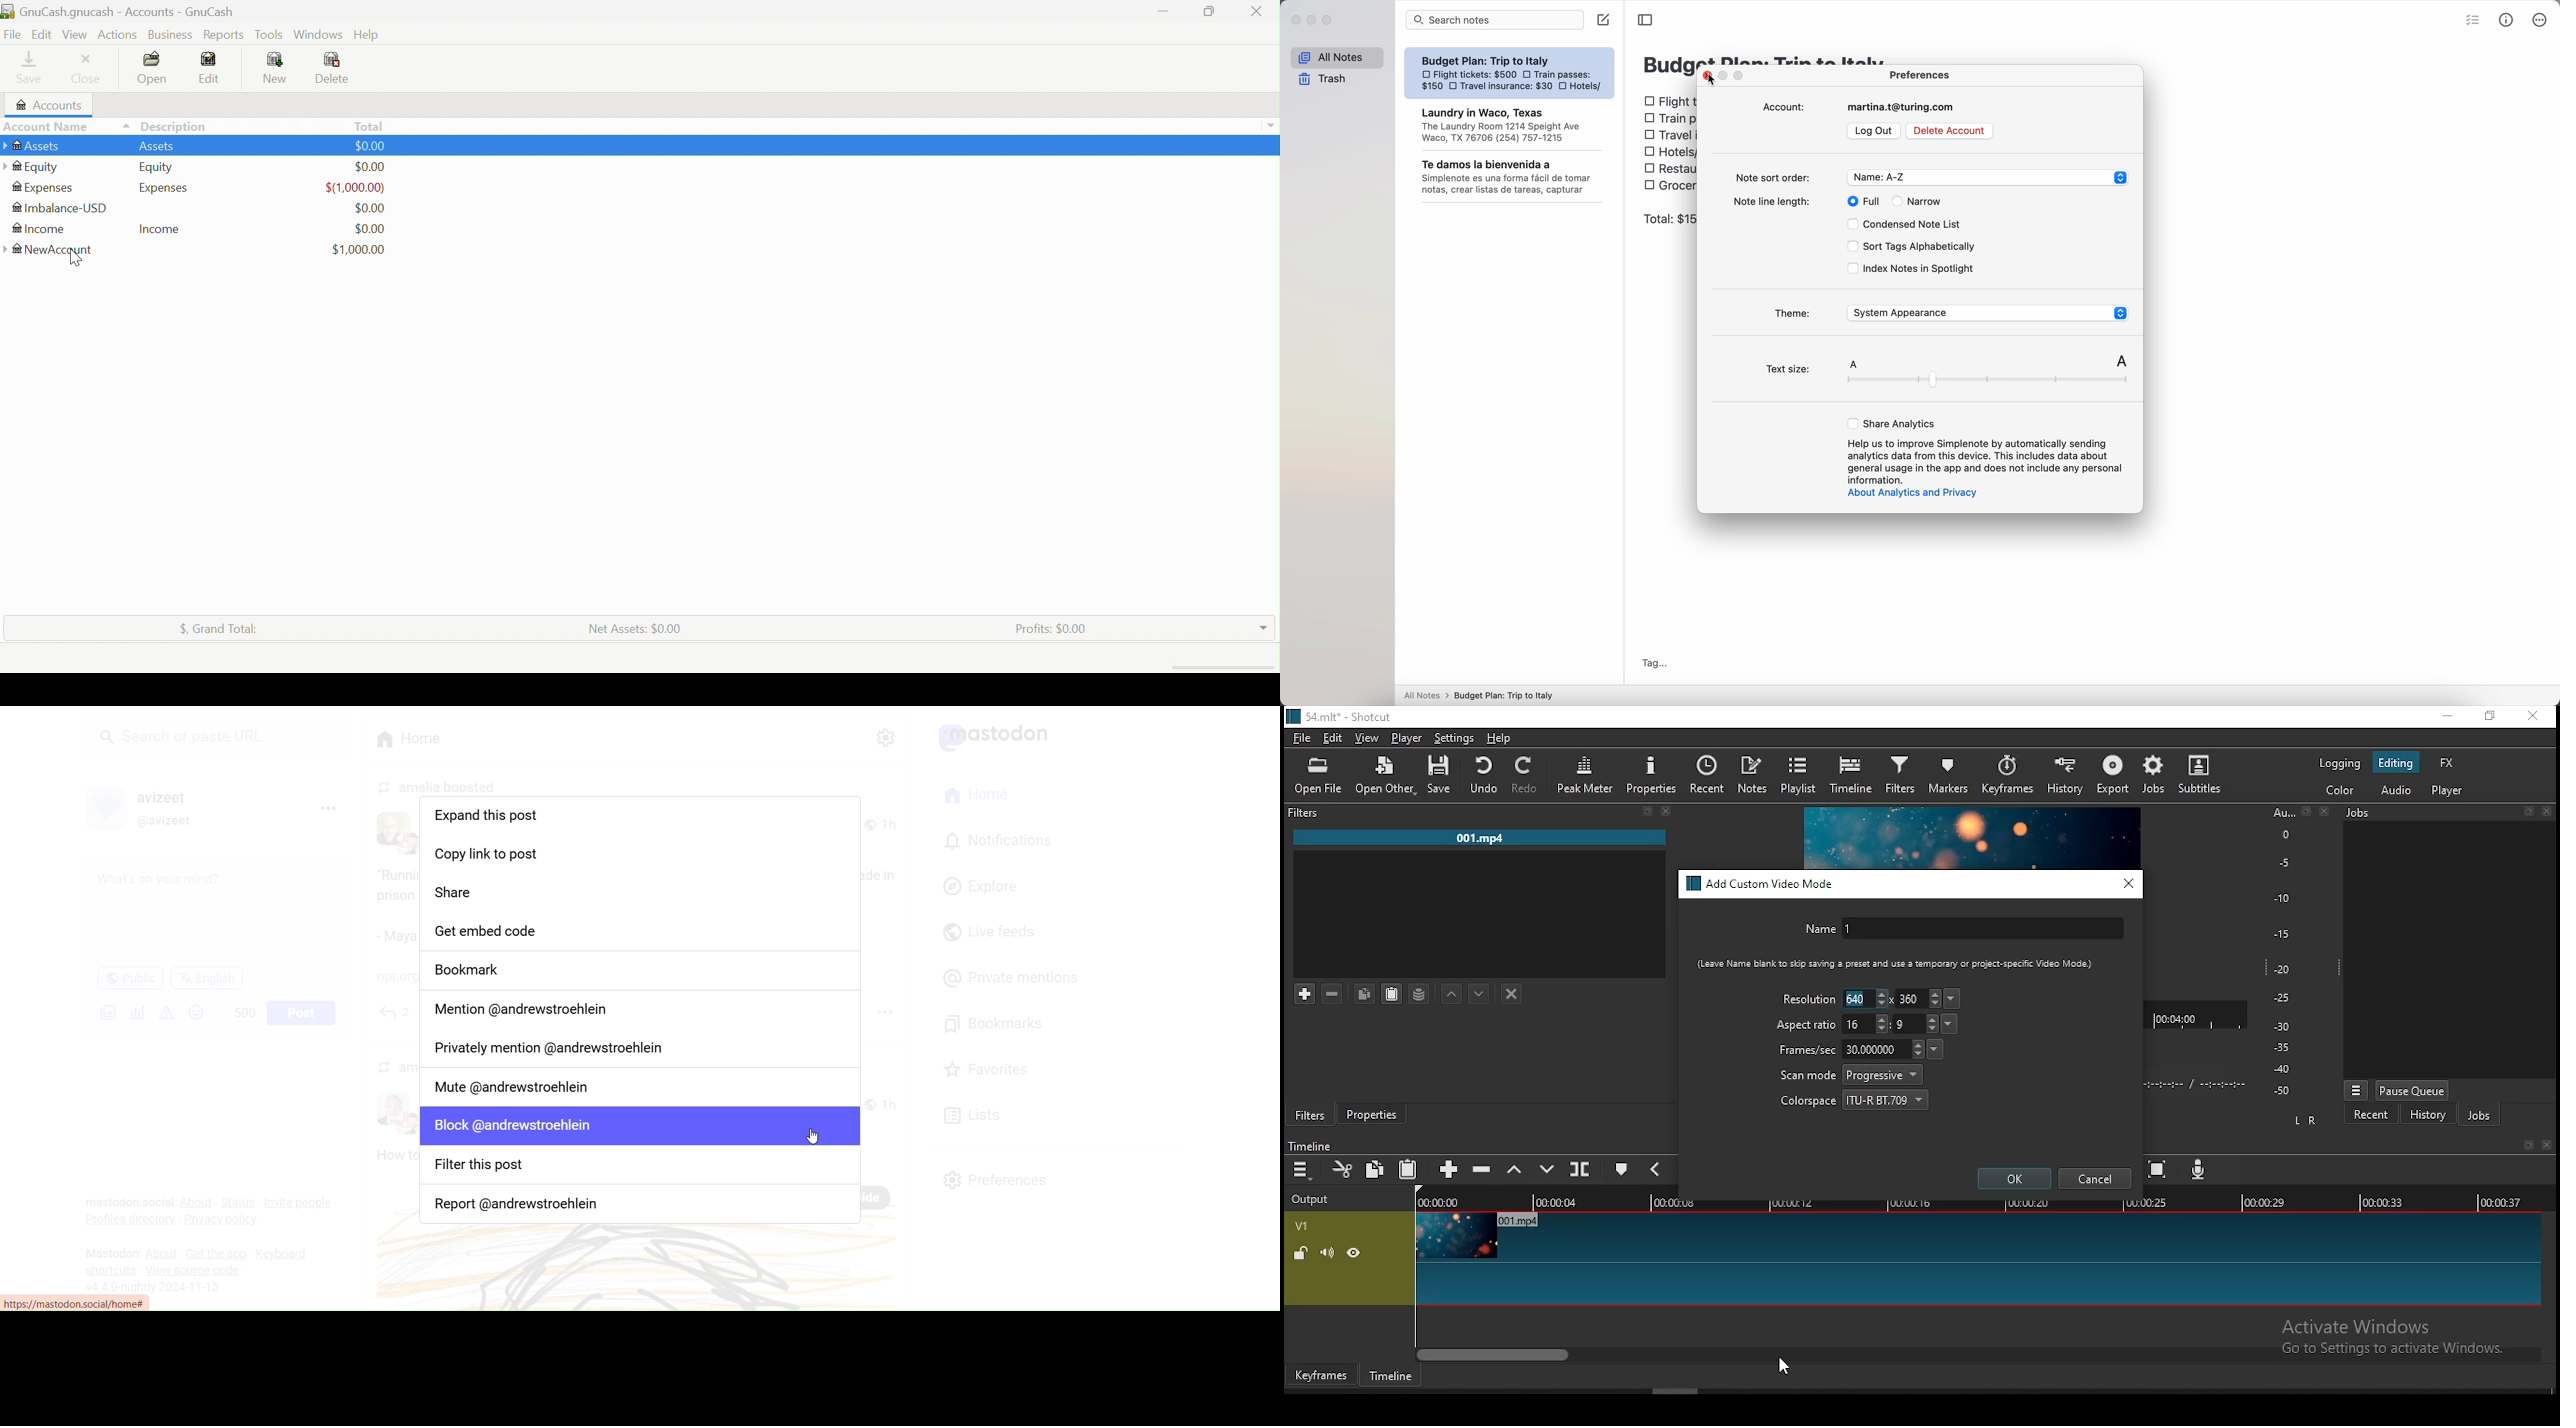 This screenshot has width=2576, height=1428. I want to click on narrow, so click(1921, 201).